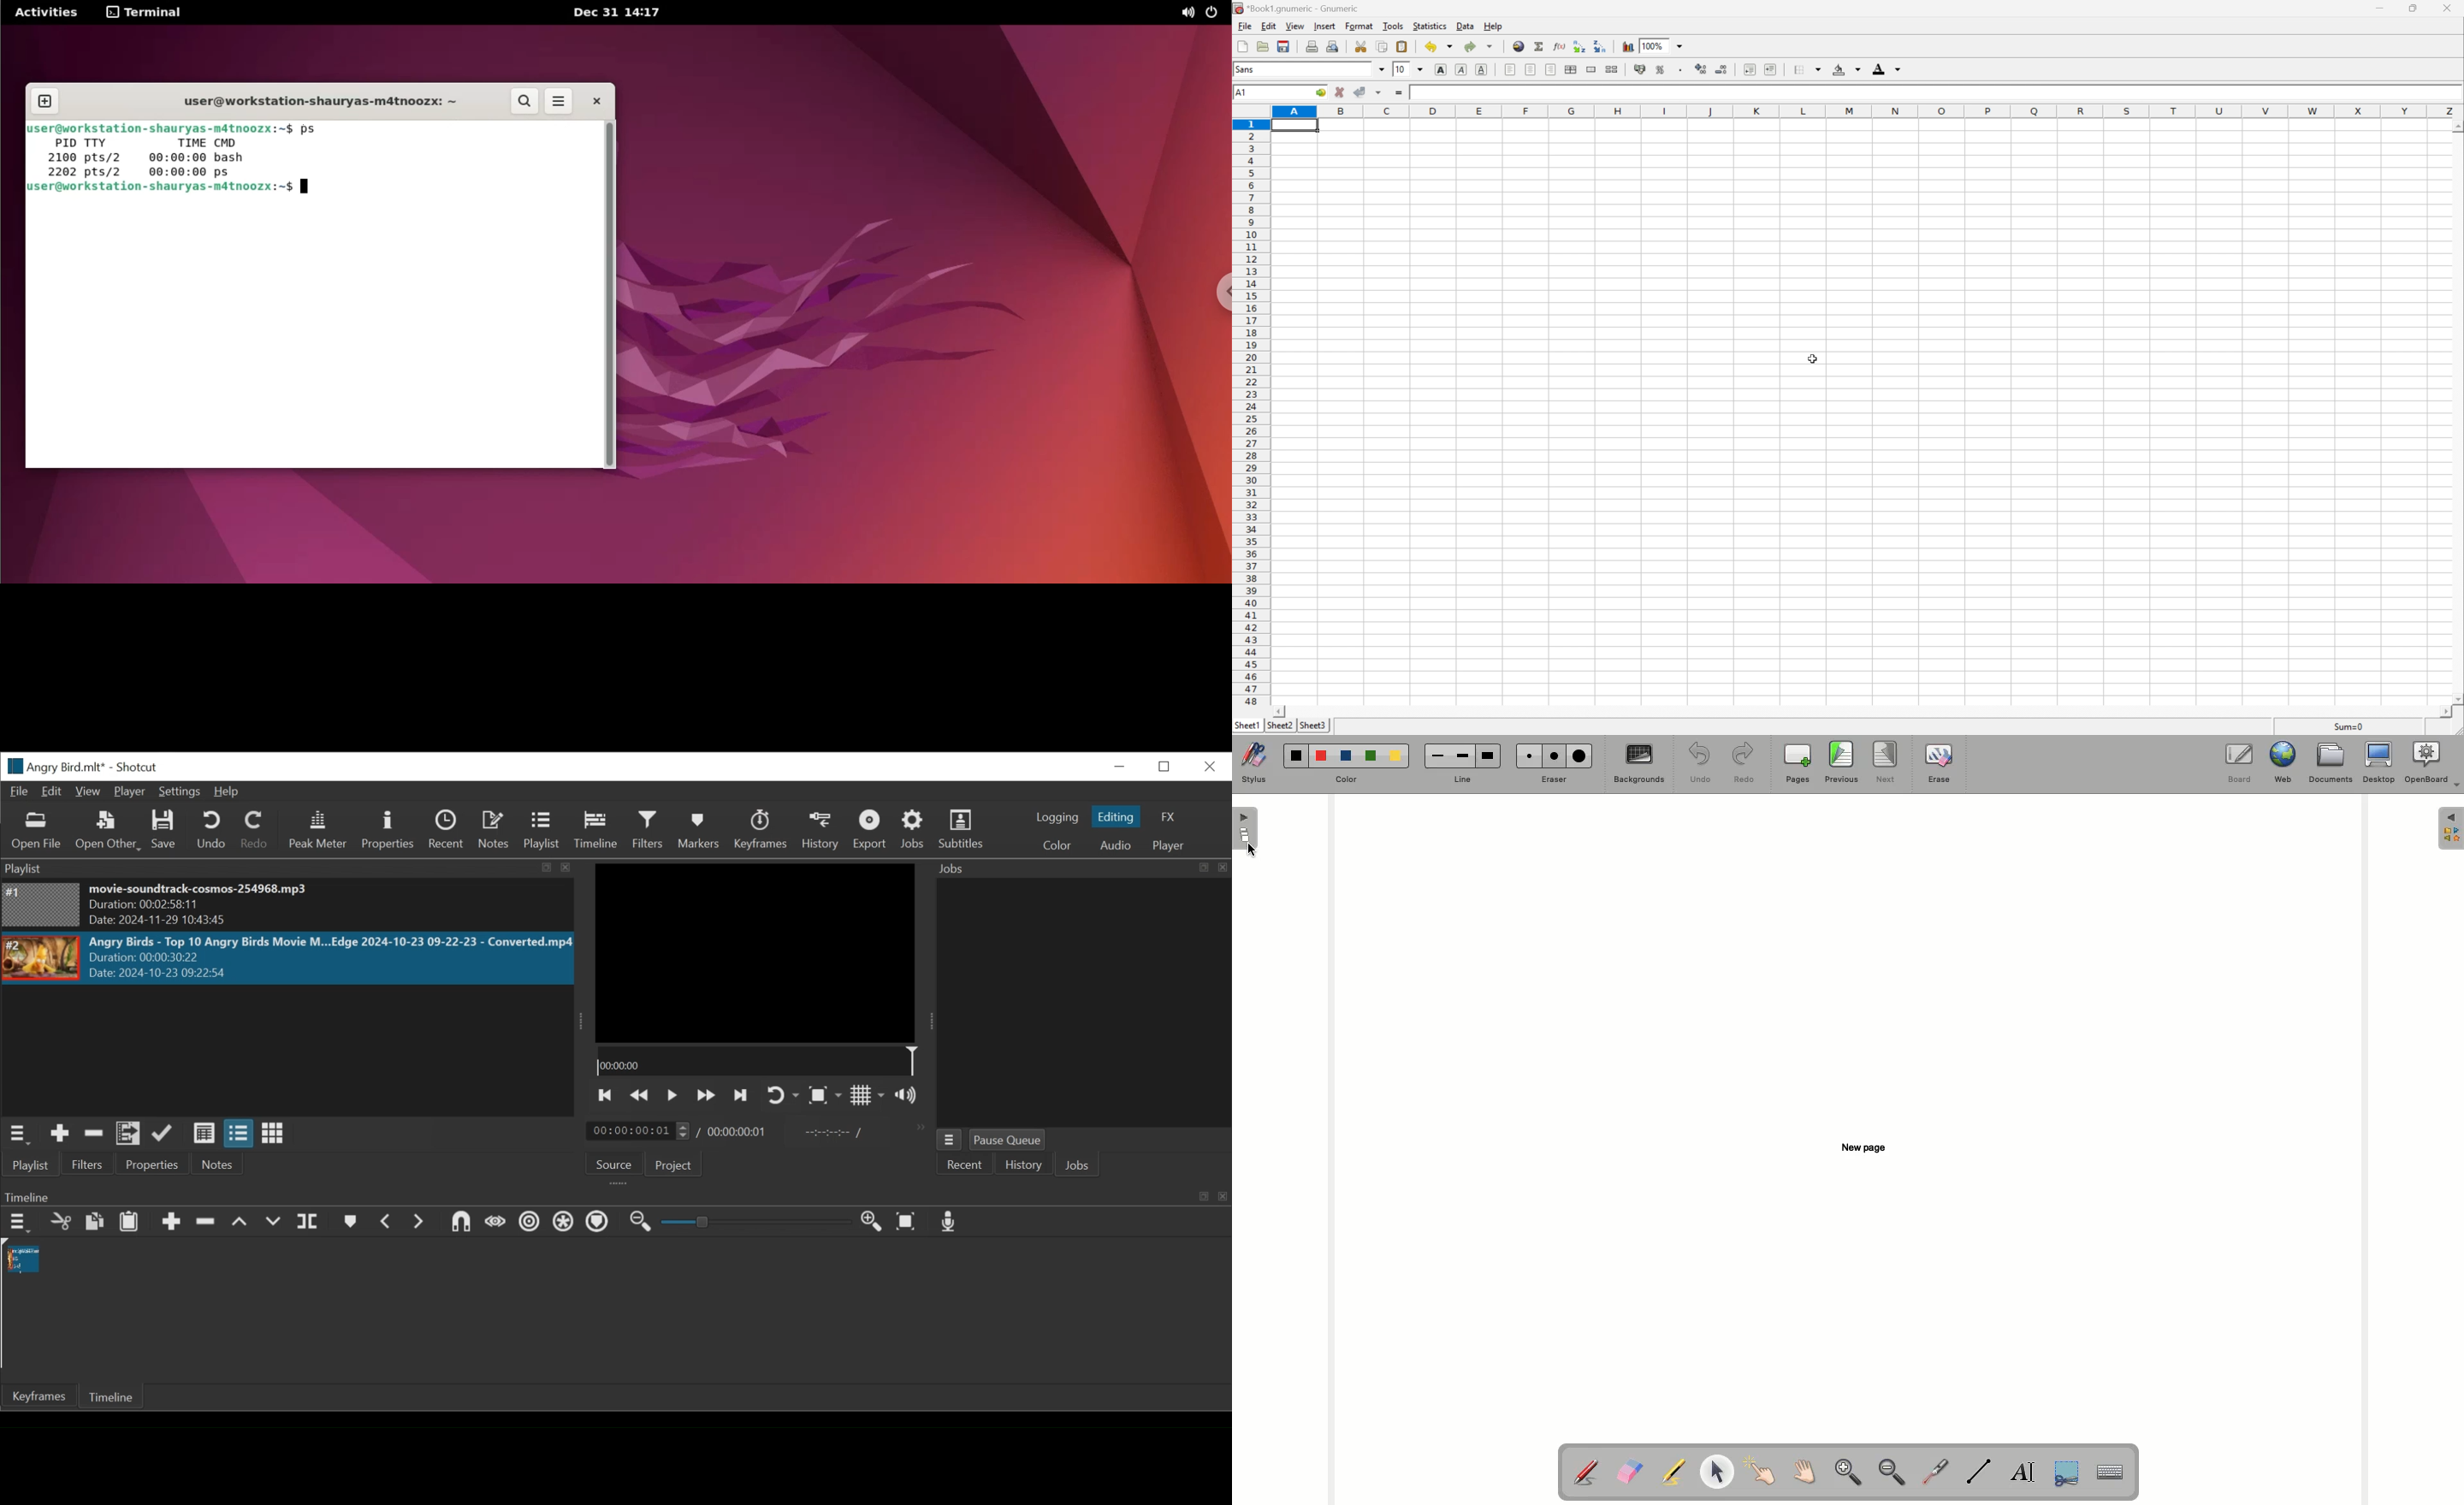 The width and height of the screenshot is (2464, 1512). I want to click on Shotcut, so click(139, 767).